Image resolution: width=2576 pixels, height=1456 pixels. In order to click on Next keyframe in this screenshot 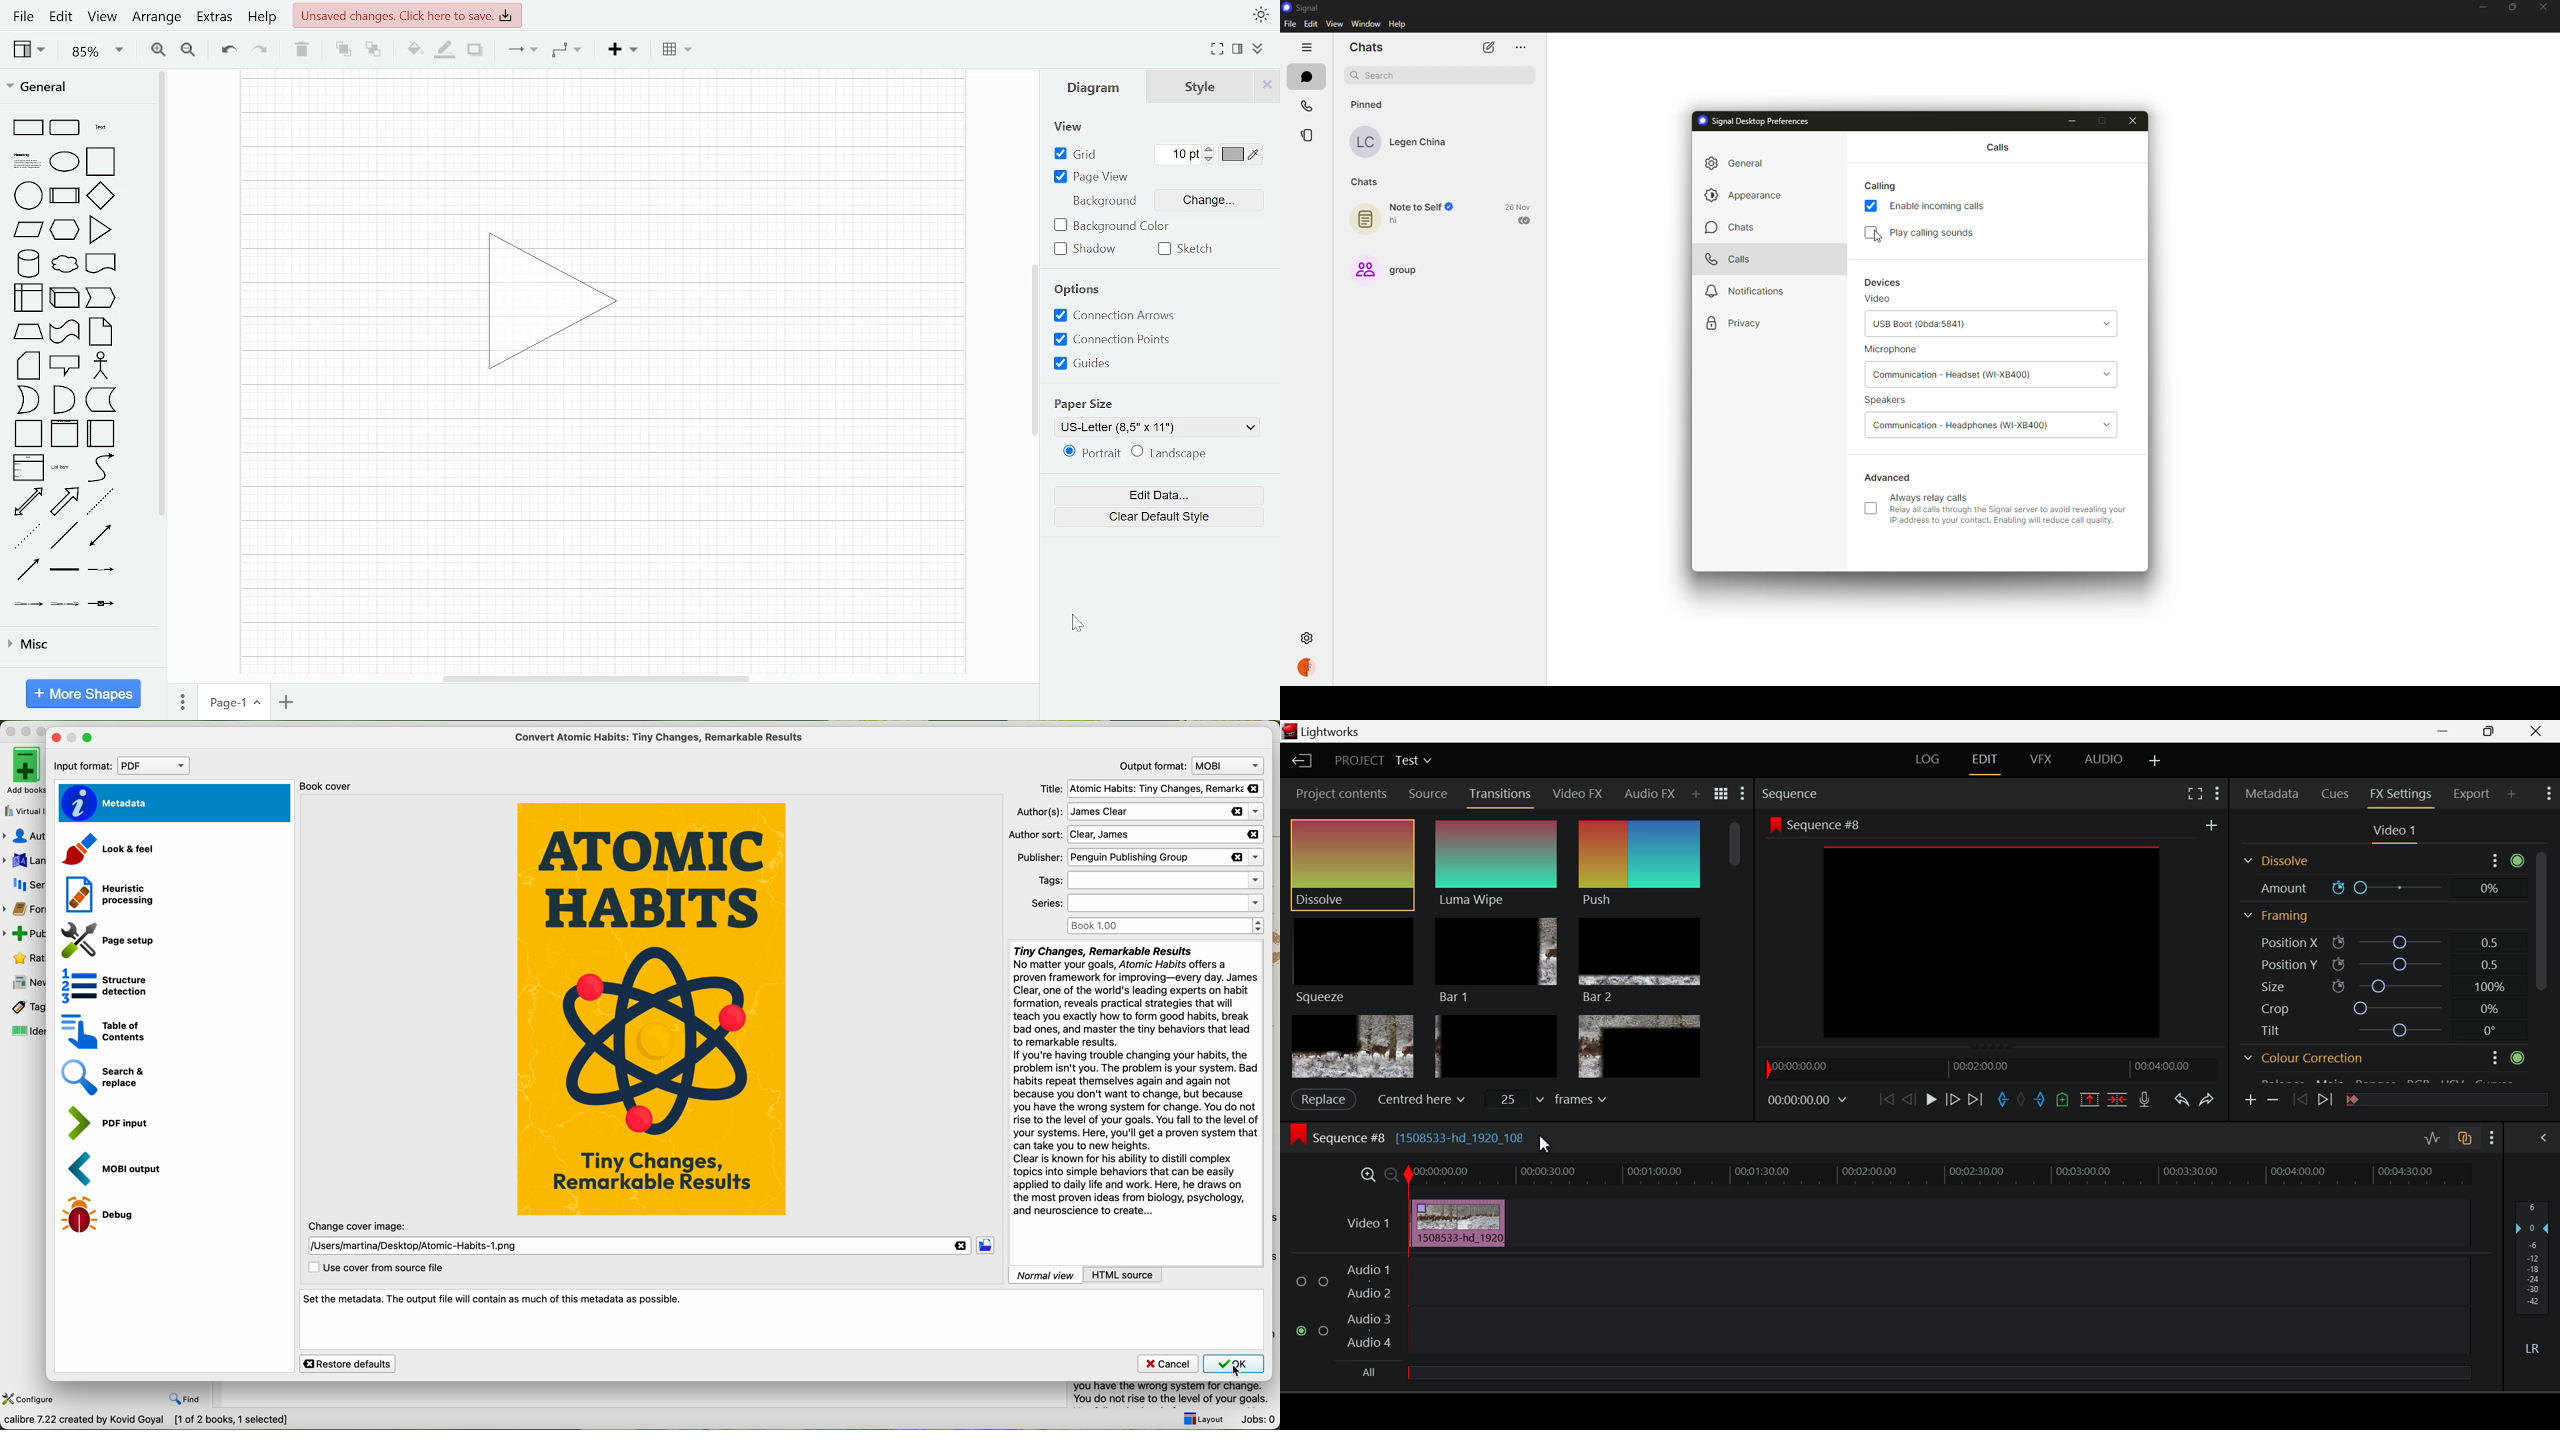, I will do `click(2325, 1101)`.